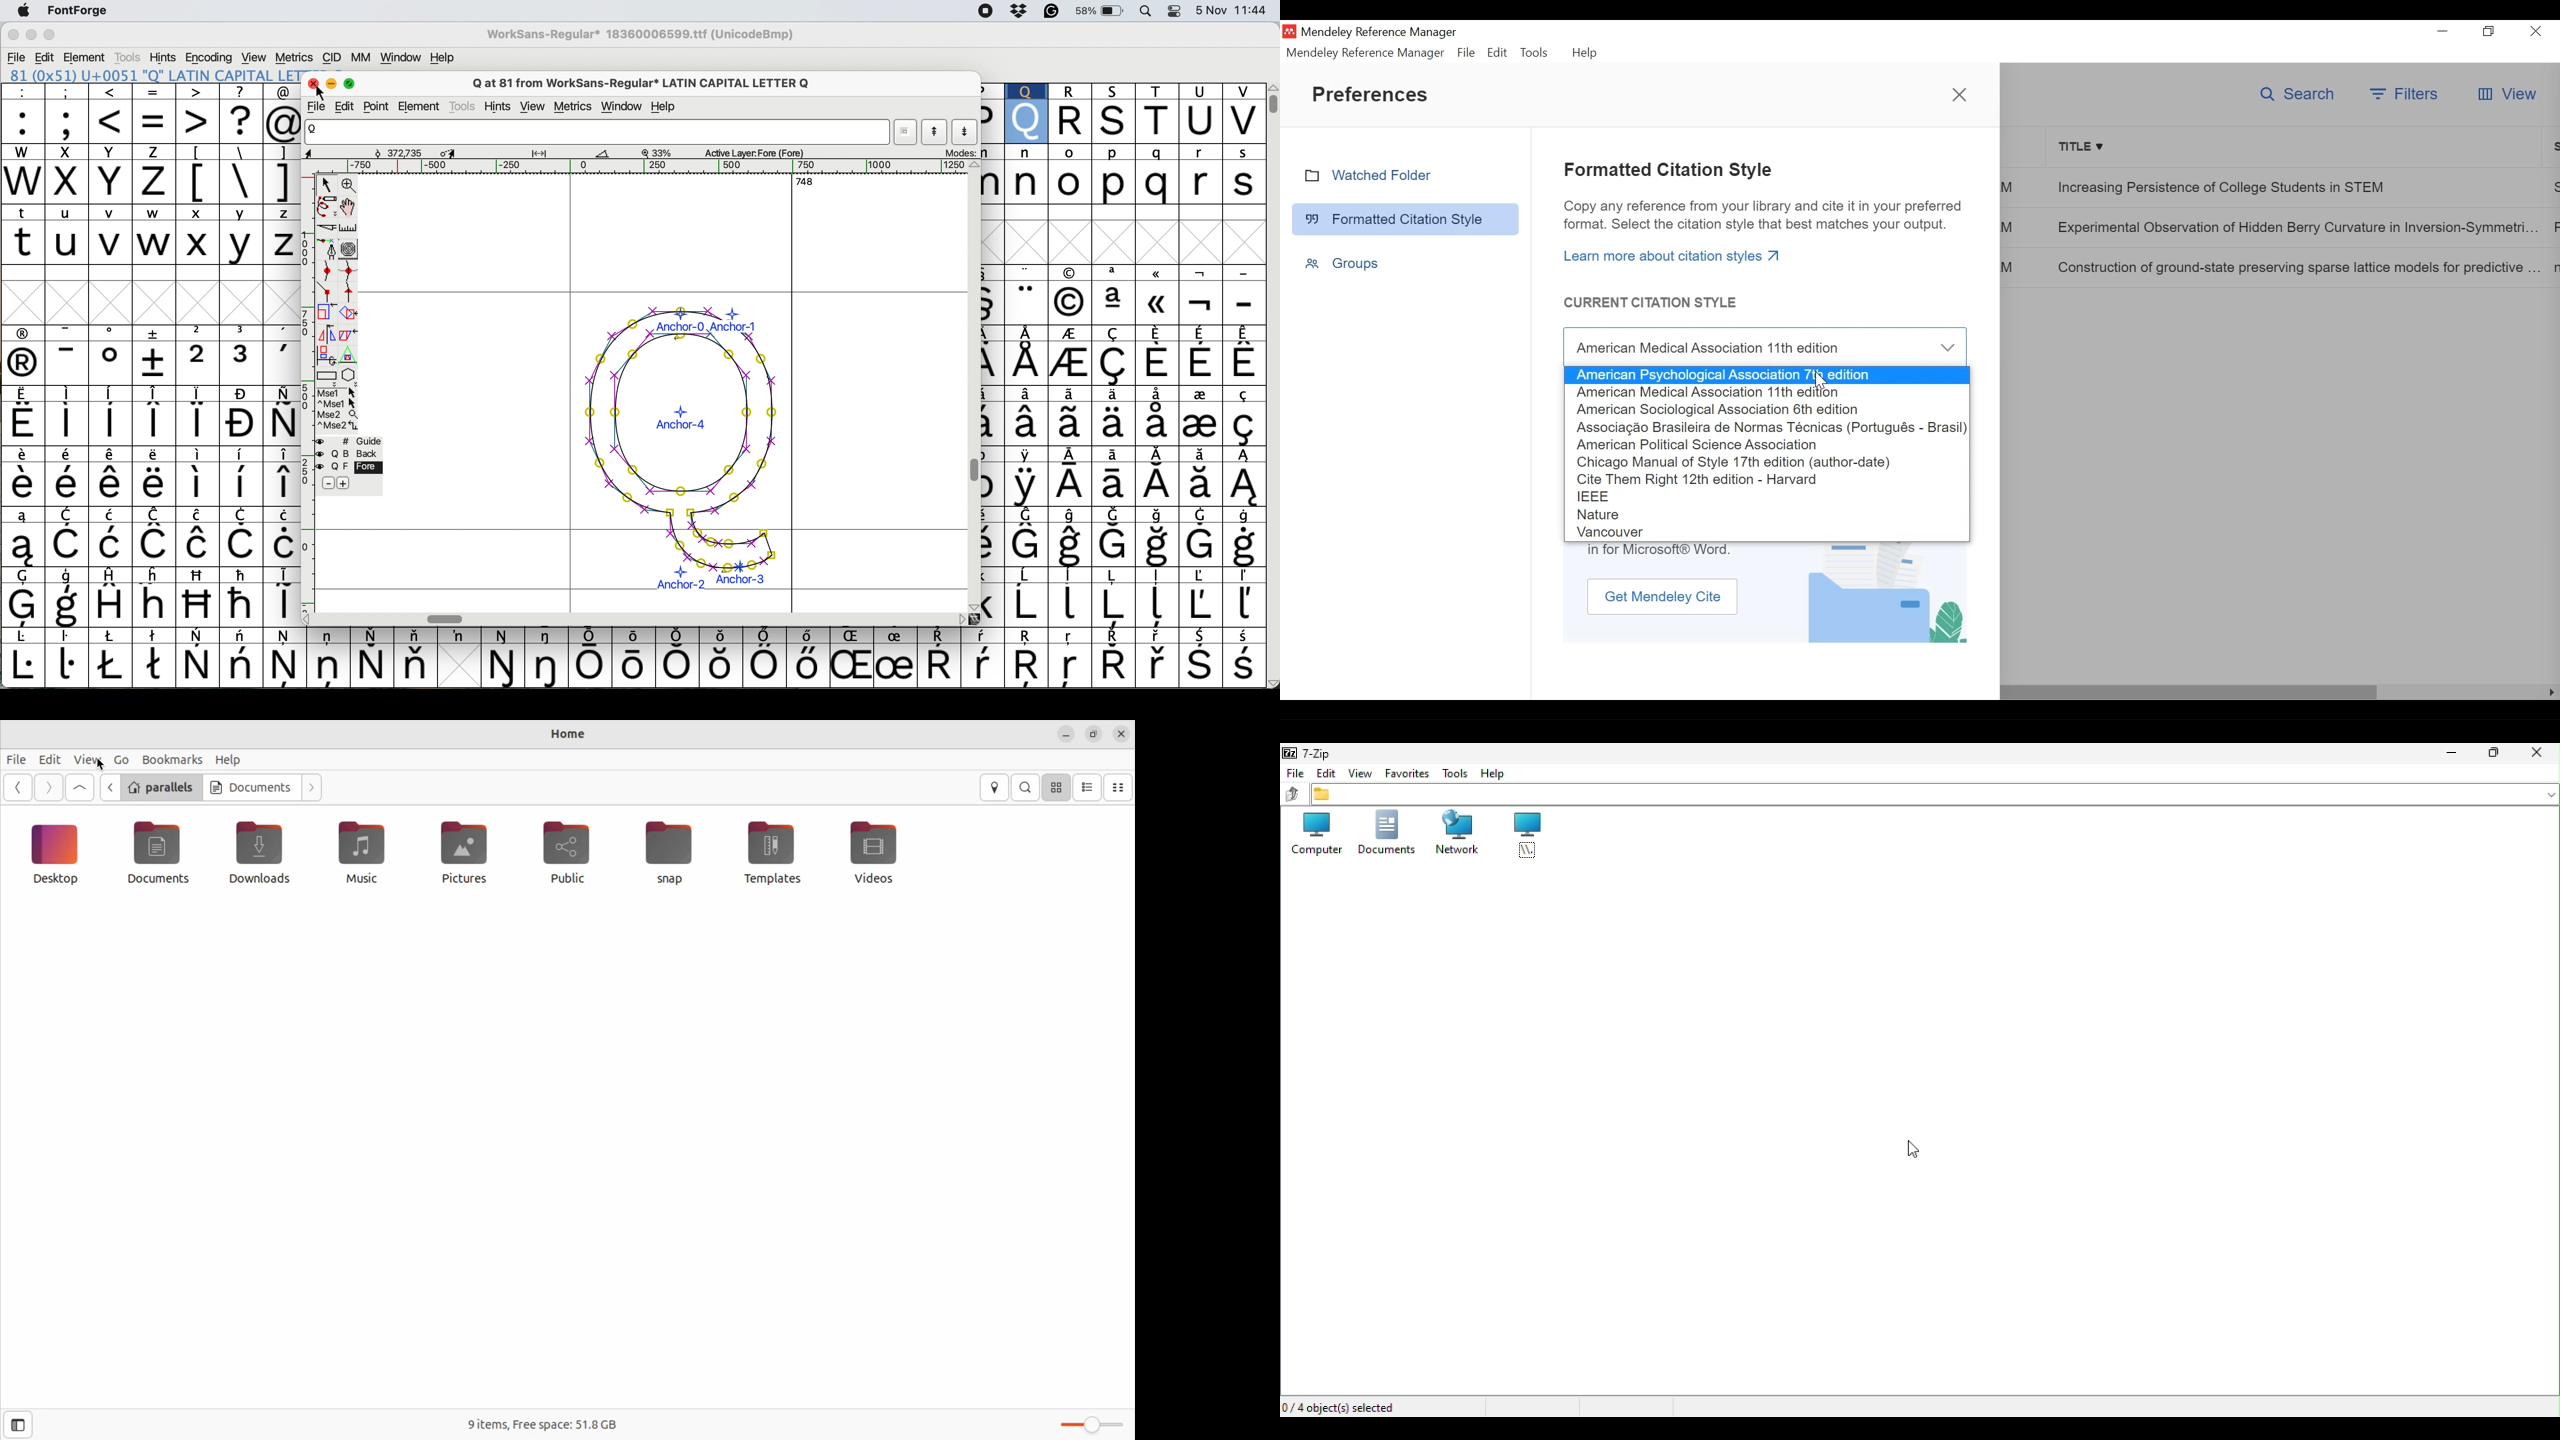 This screenshot has width=2576, height=1456. Describe the element at coordinates (2295, 146) in the screenshot. I see `Title` at that location.